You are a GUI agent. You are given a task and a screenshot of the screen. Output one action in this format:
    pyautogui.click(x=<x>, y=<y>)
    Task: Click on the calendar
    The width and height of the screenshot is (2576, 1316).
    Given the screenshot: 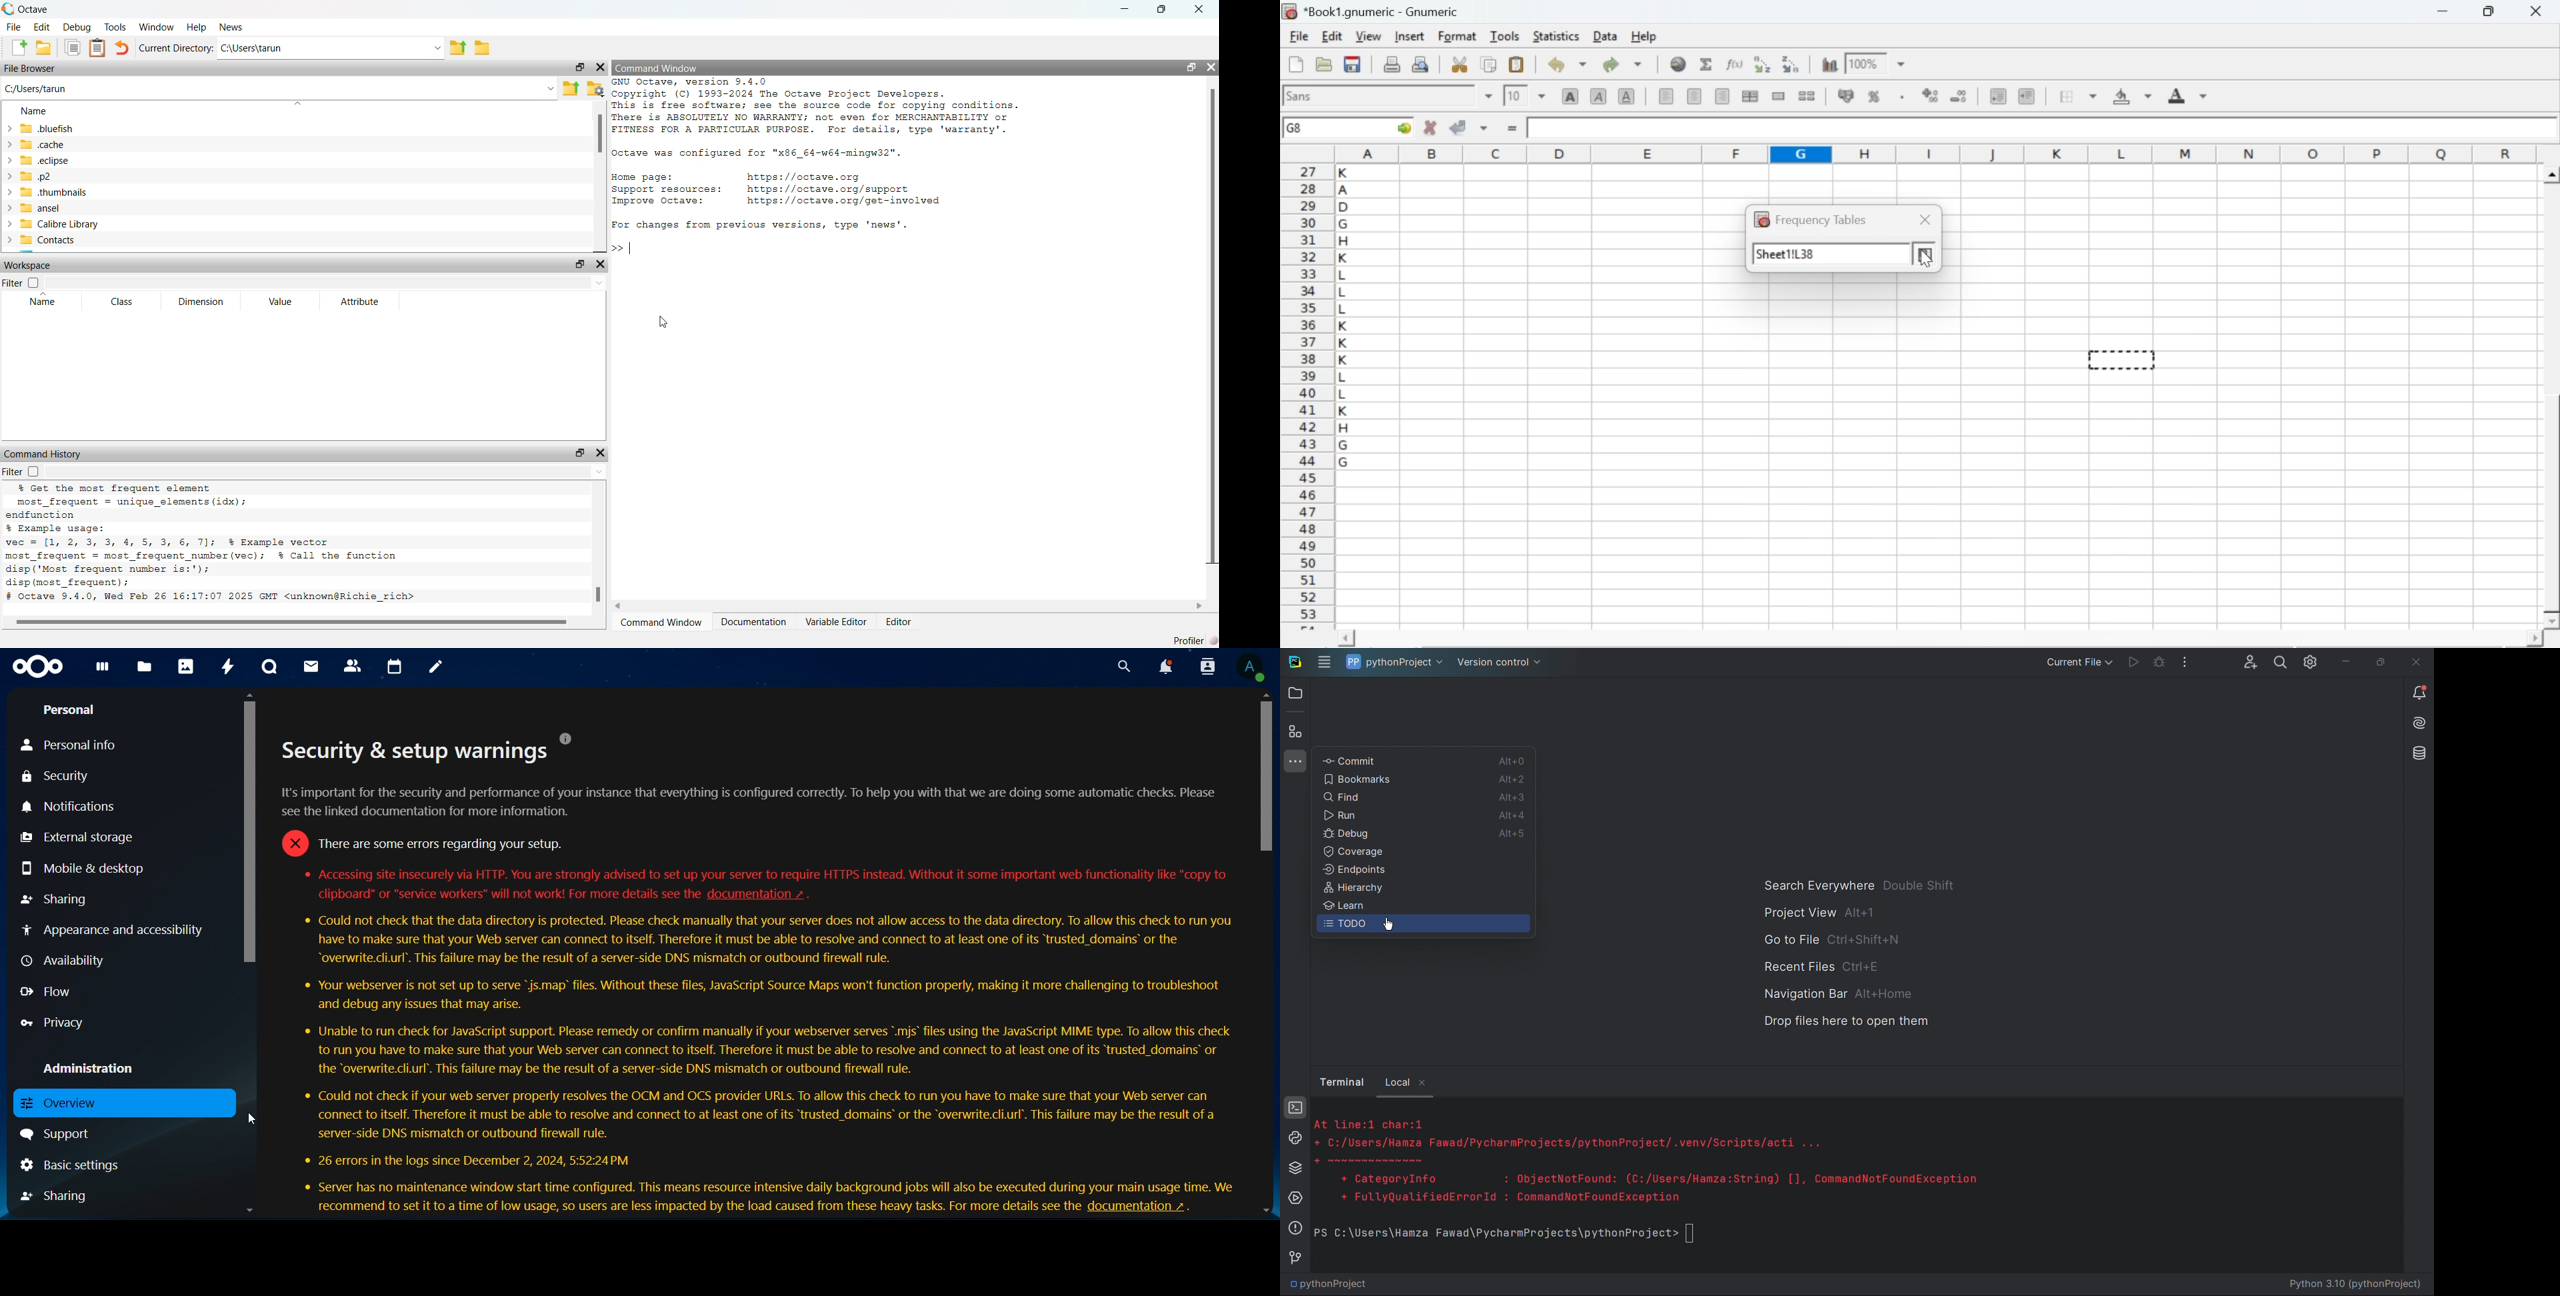 What is the action you would take?
    pyautogui.click(x=395, y=665)
    